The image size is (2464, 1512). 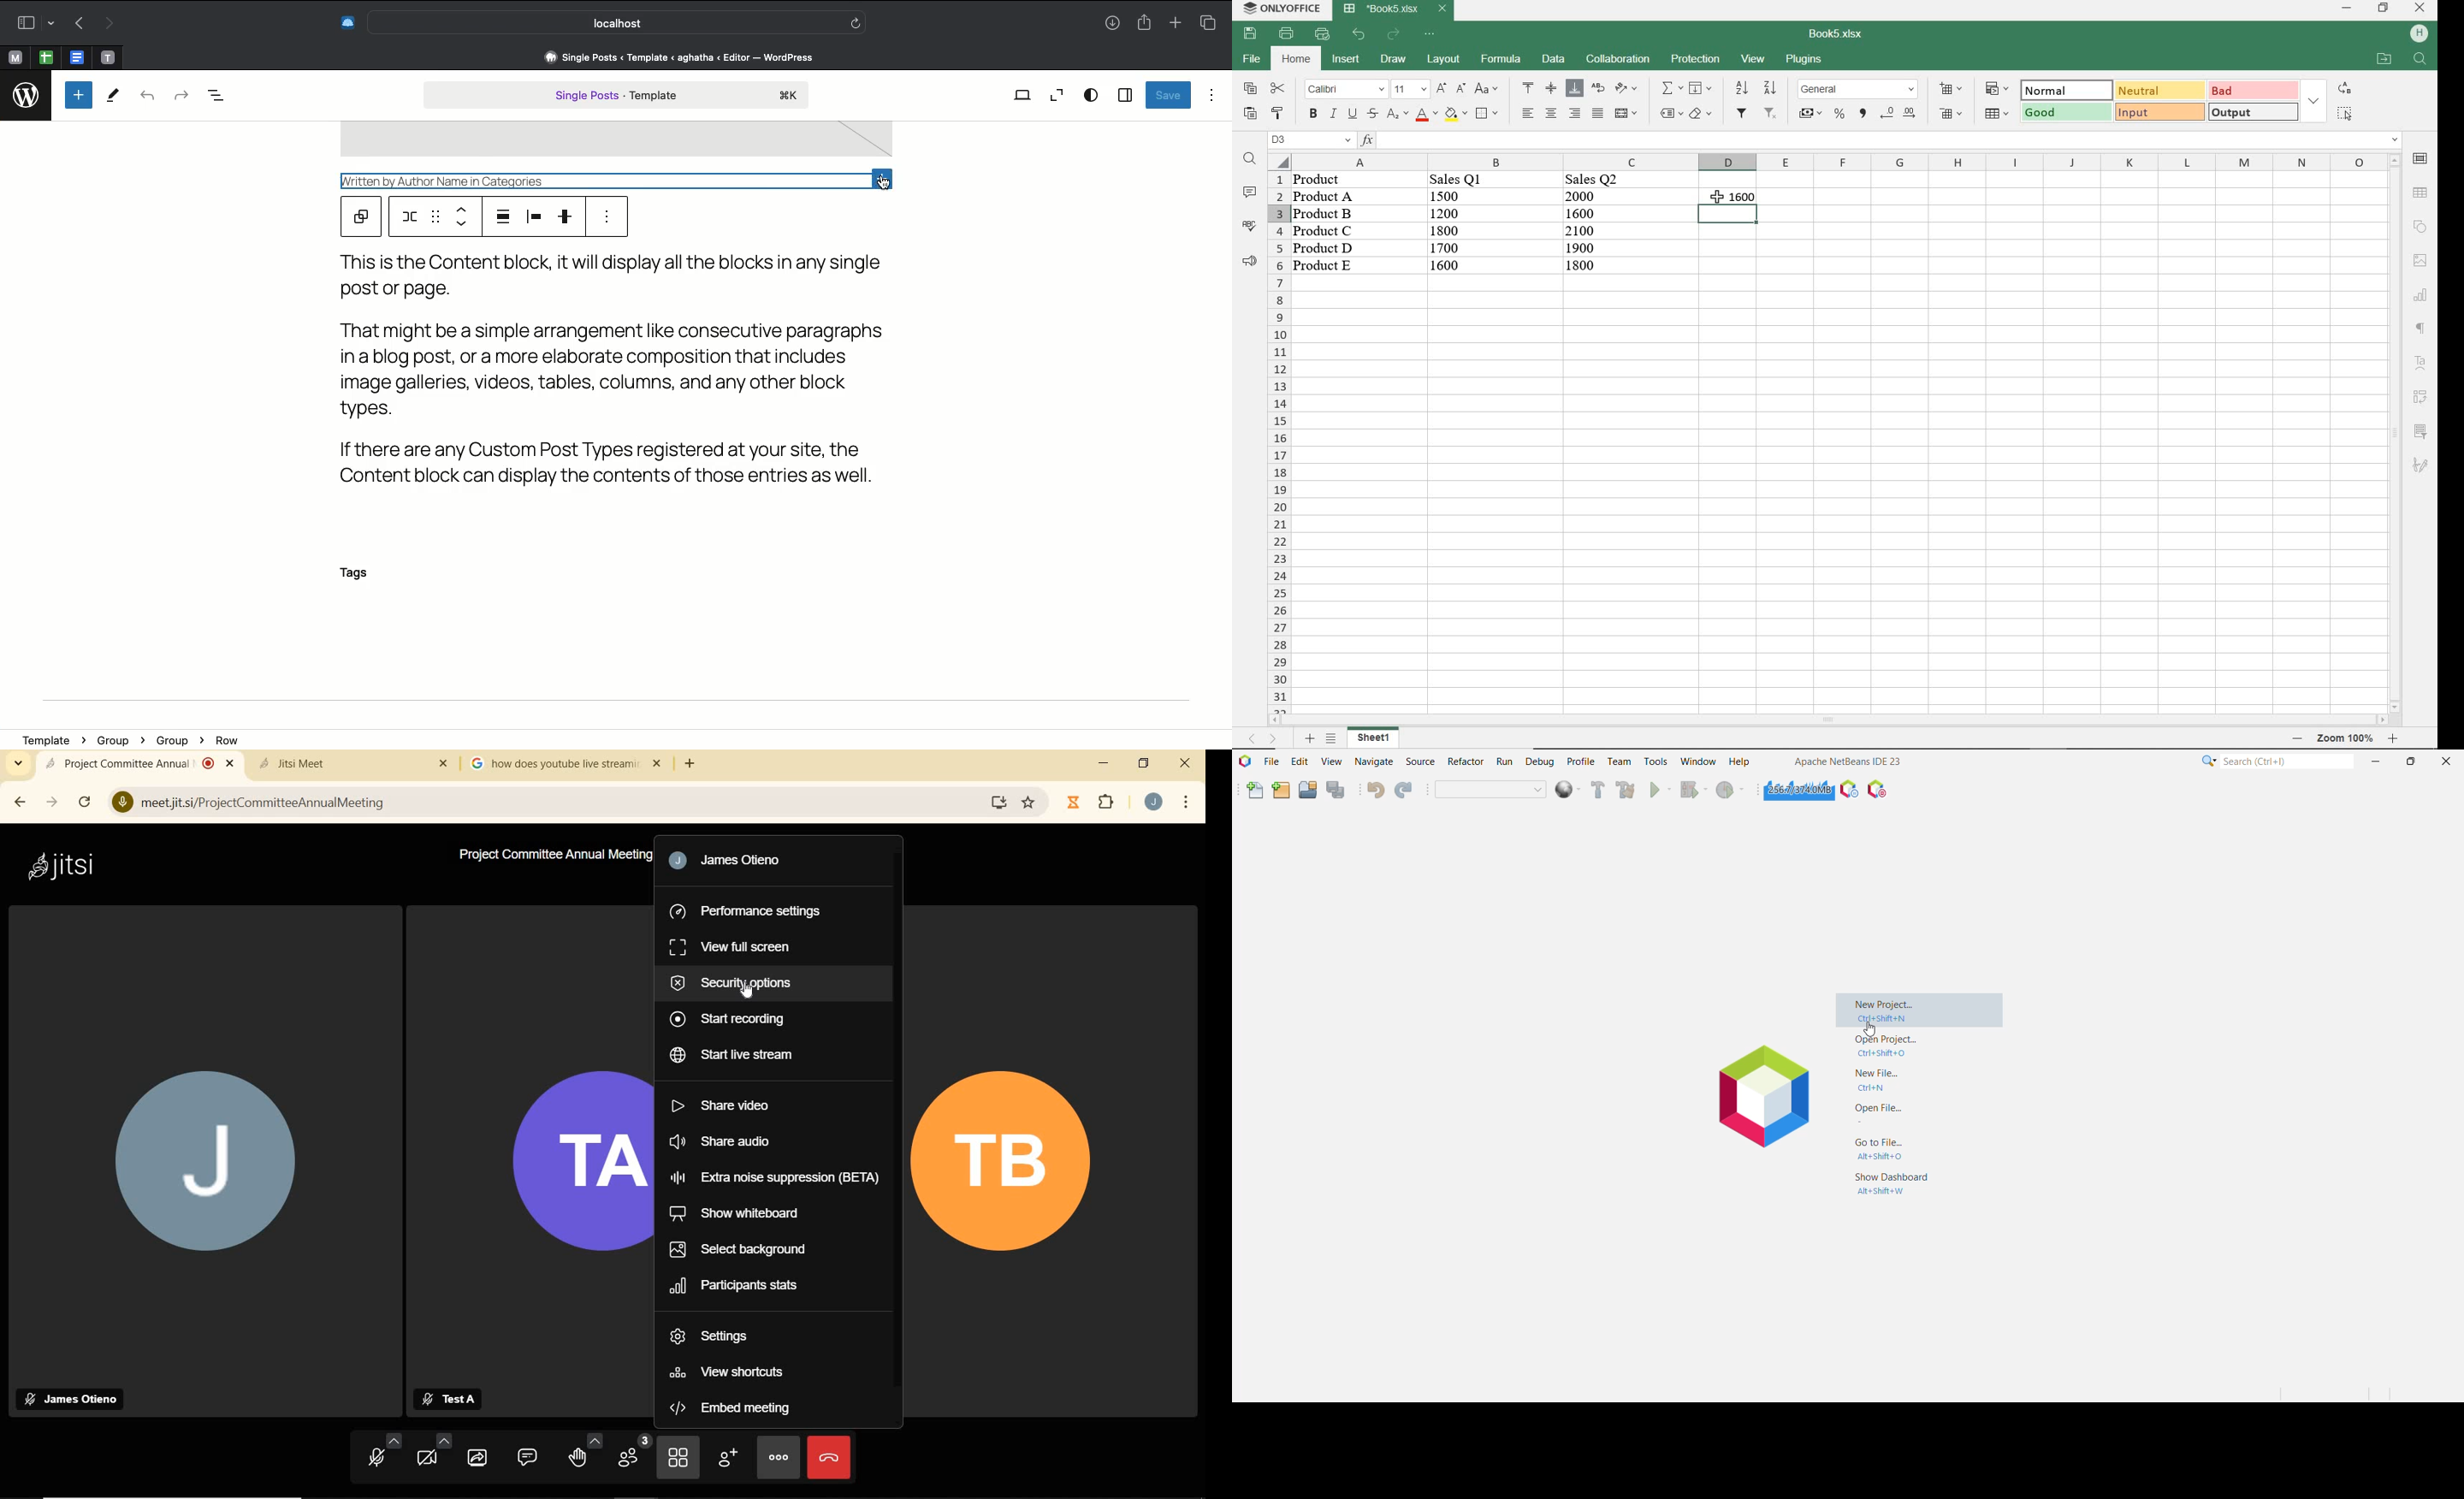 I want to click on comma style, so click(x=1864, y=113).